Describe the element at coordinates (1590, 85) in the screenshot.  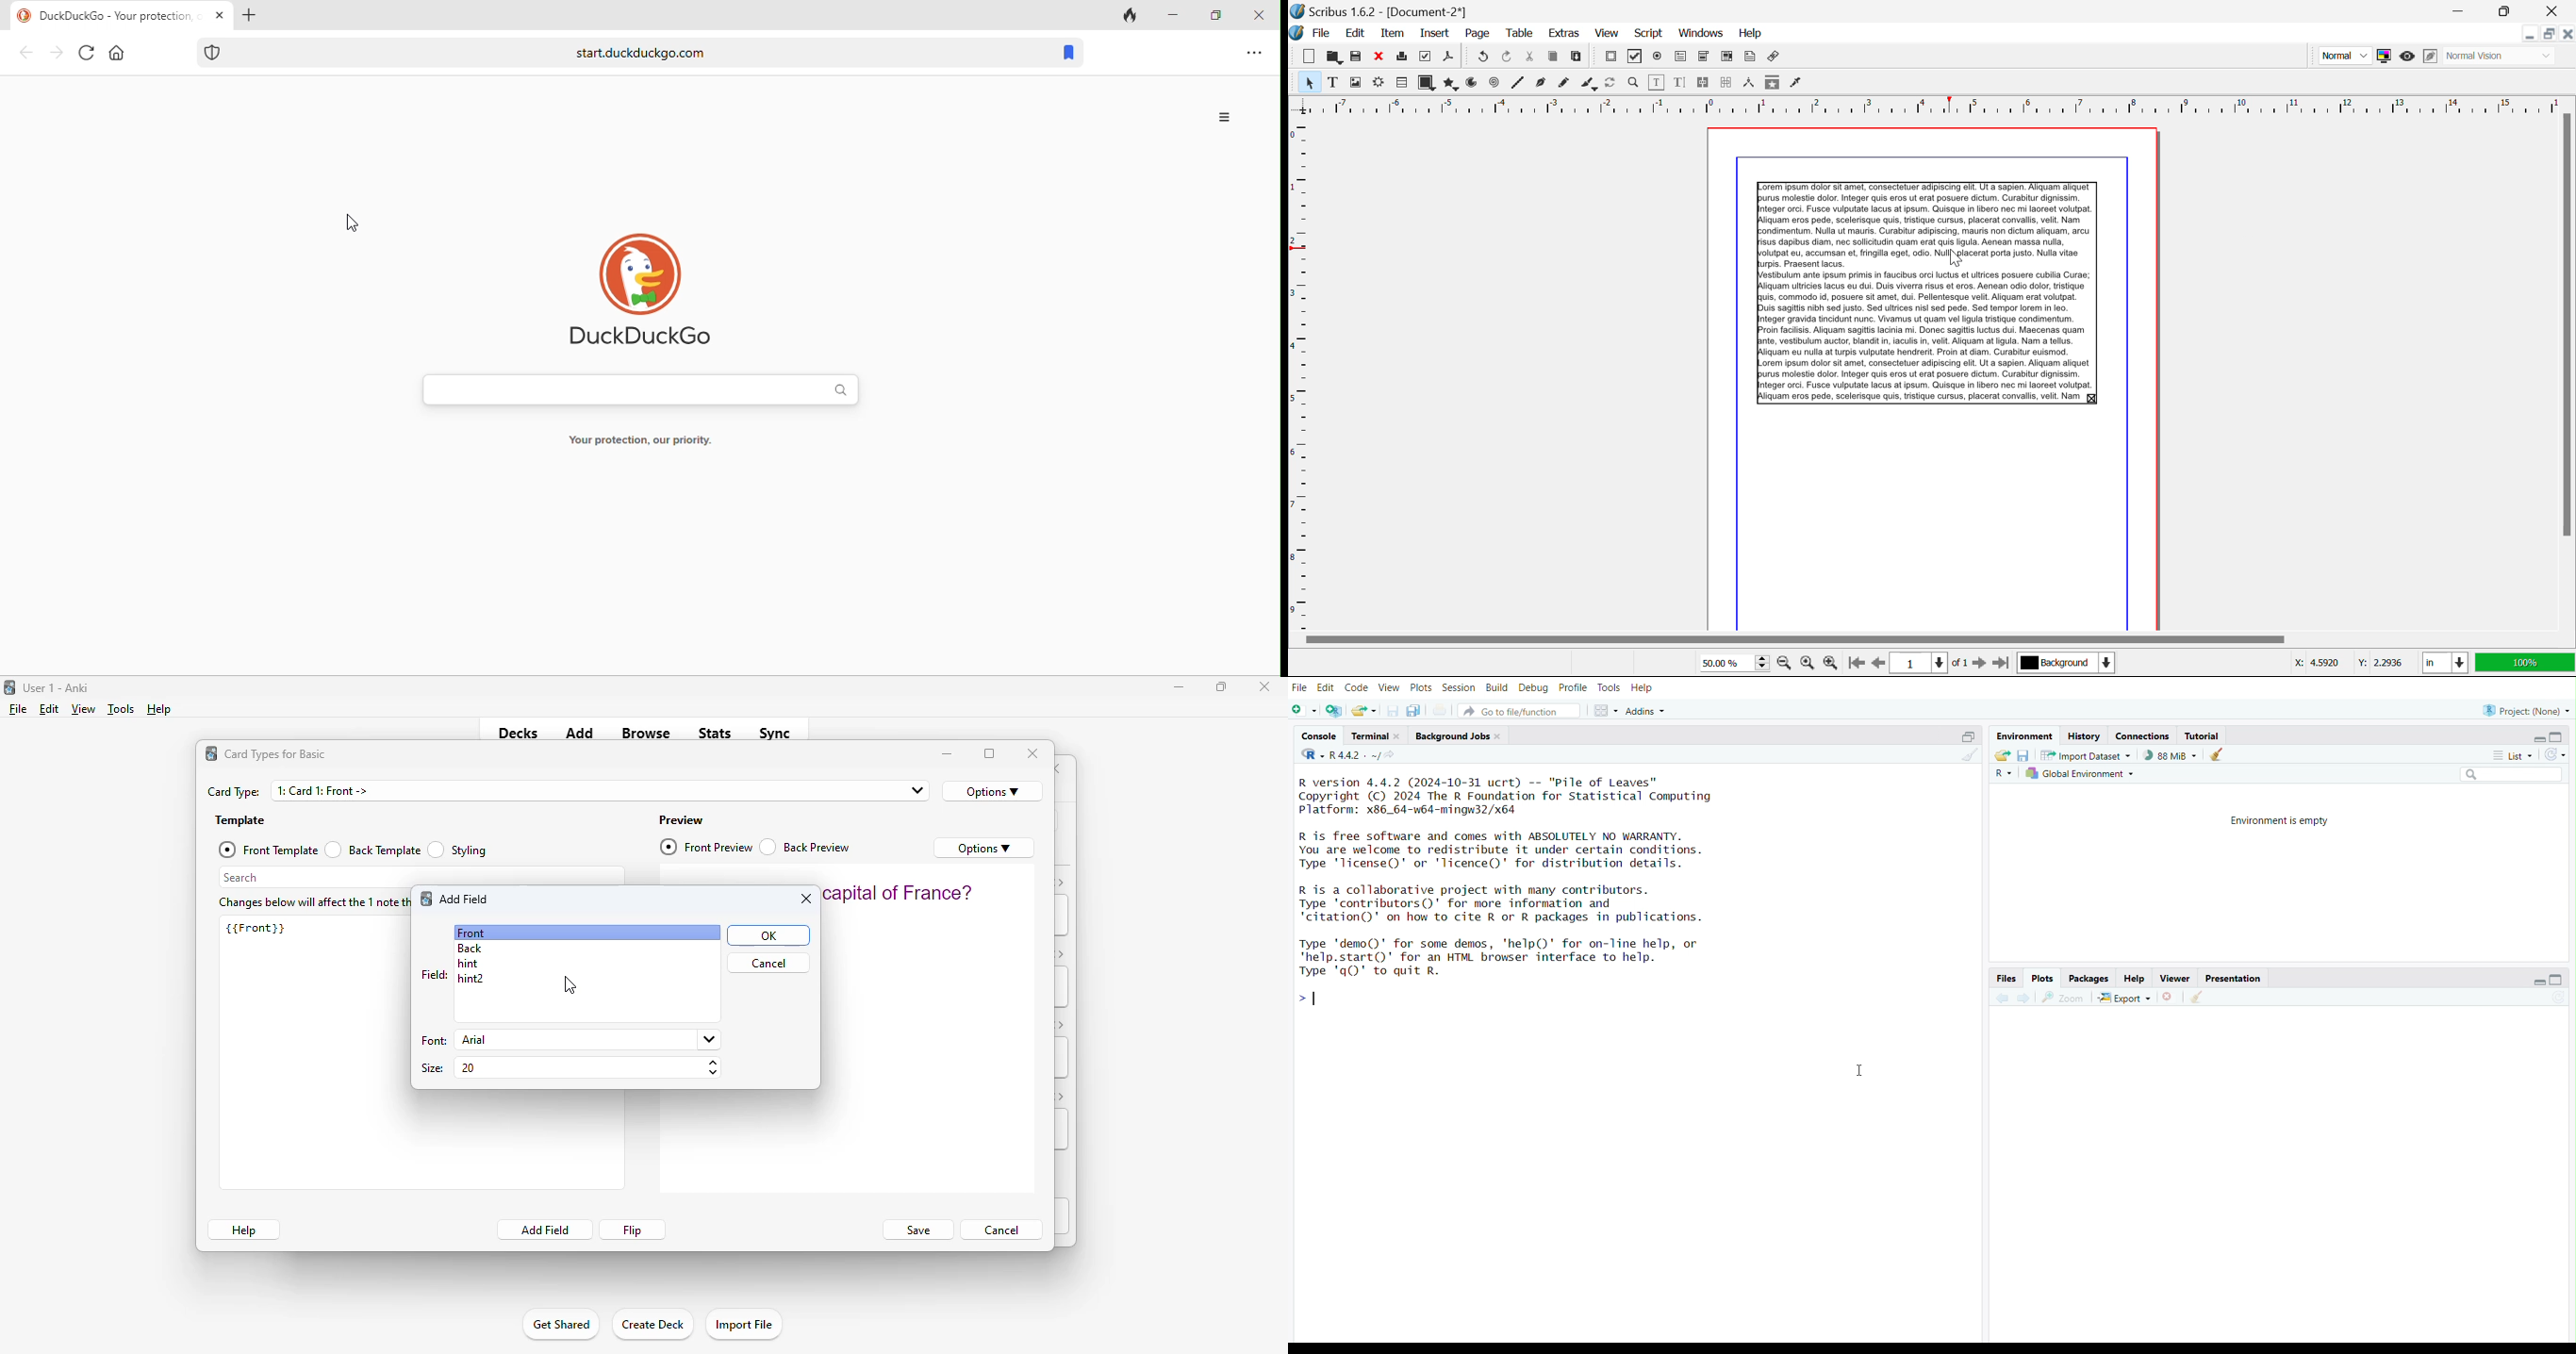
I see `Calligraphic Line` at that location.